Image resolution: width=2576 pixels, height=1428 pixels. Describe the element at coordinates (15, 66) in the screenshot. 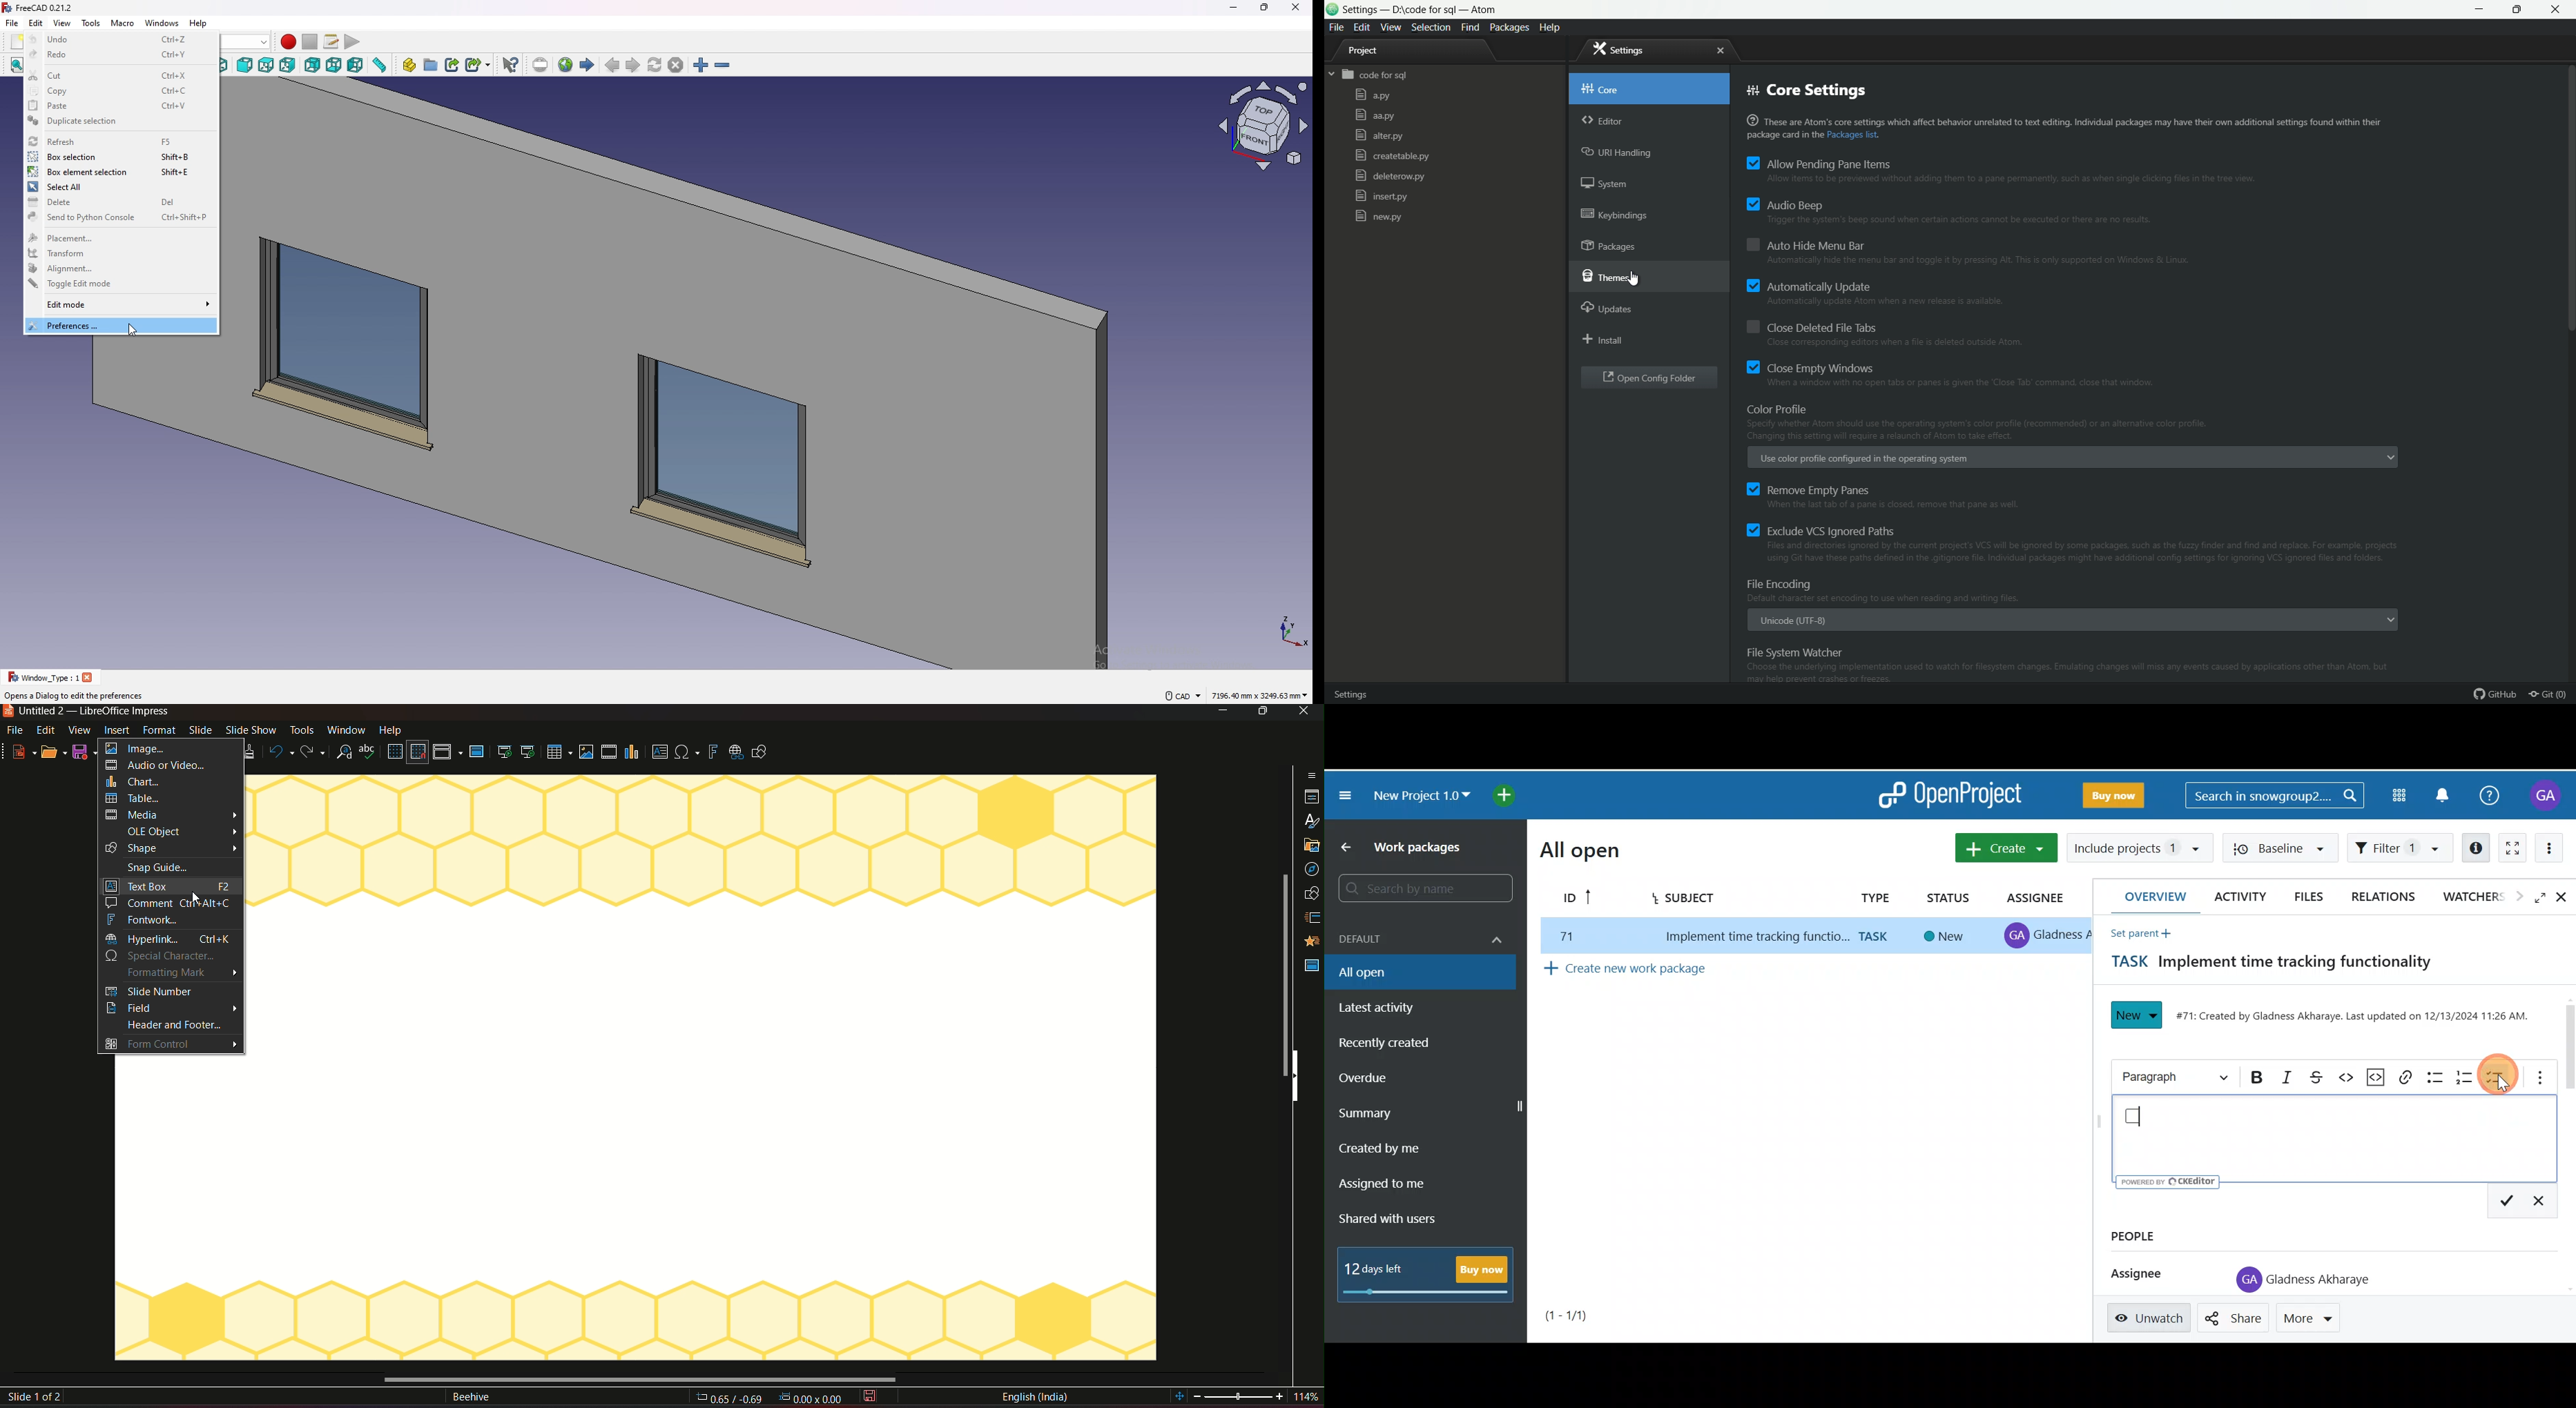

I see `fit all` at that location.